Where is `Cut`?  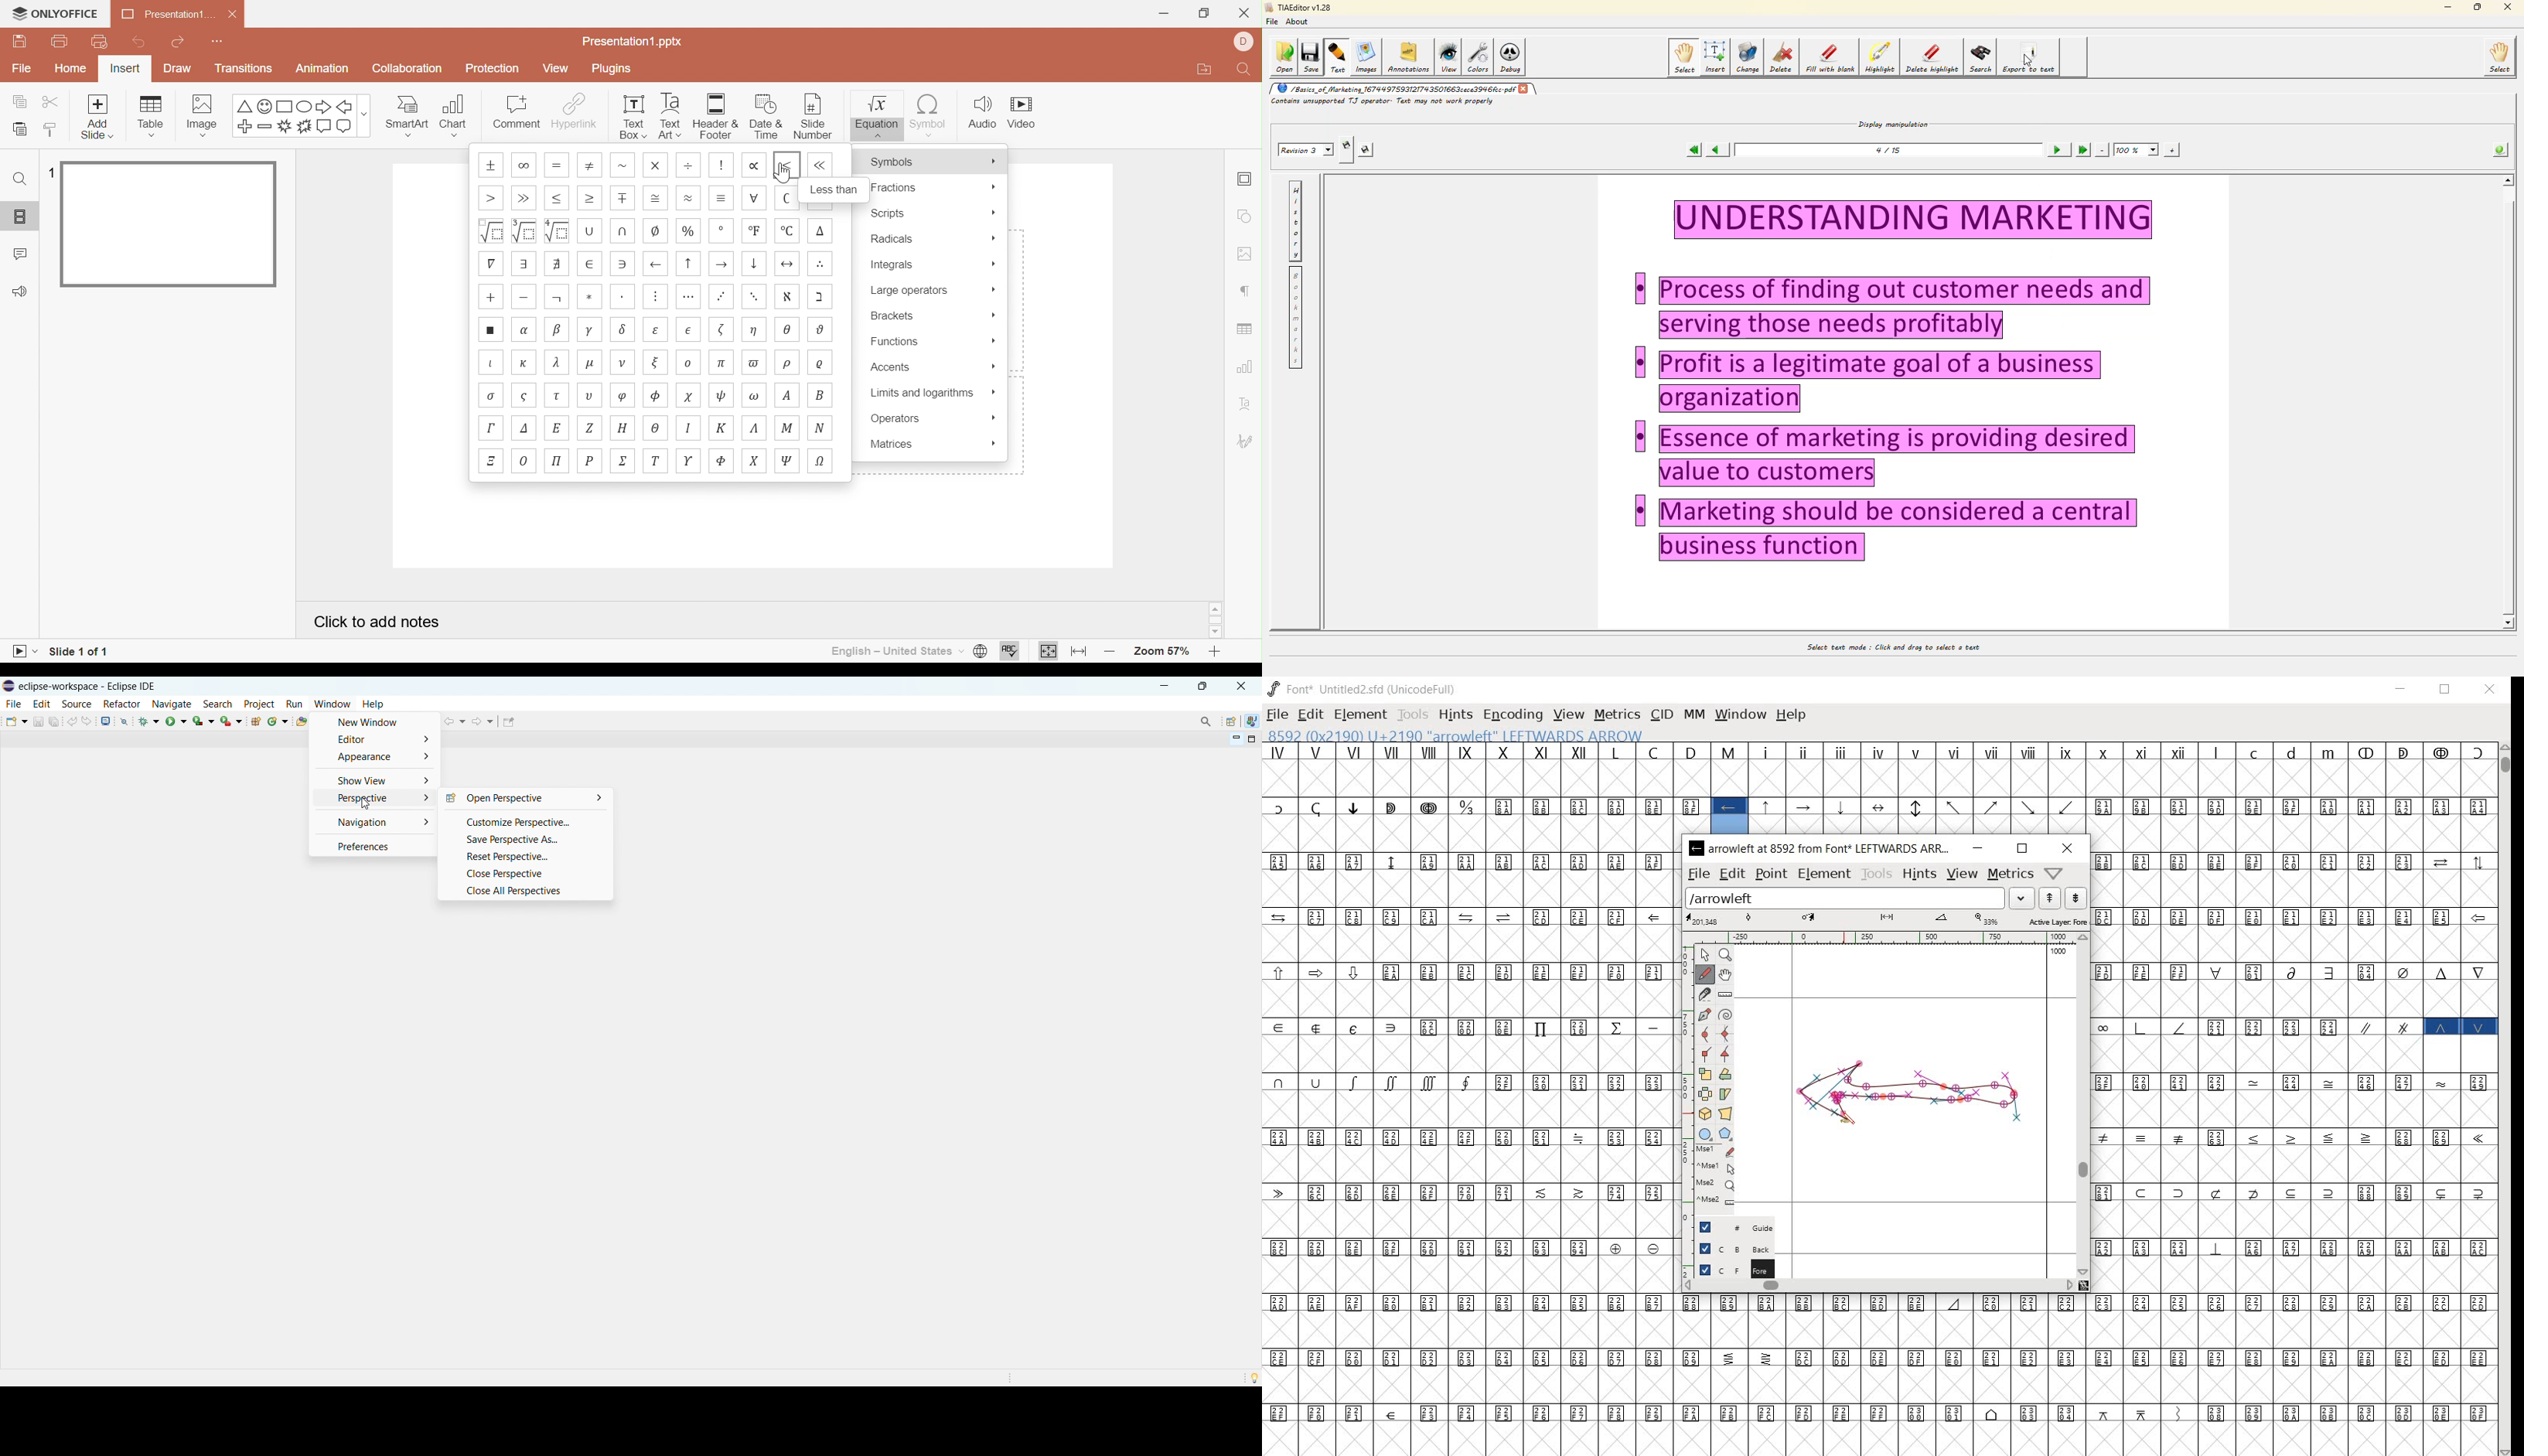
Cut is located at coordinates (57, 103).